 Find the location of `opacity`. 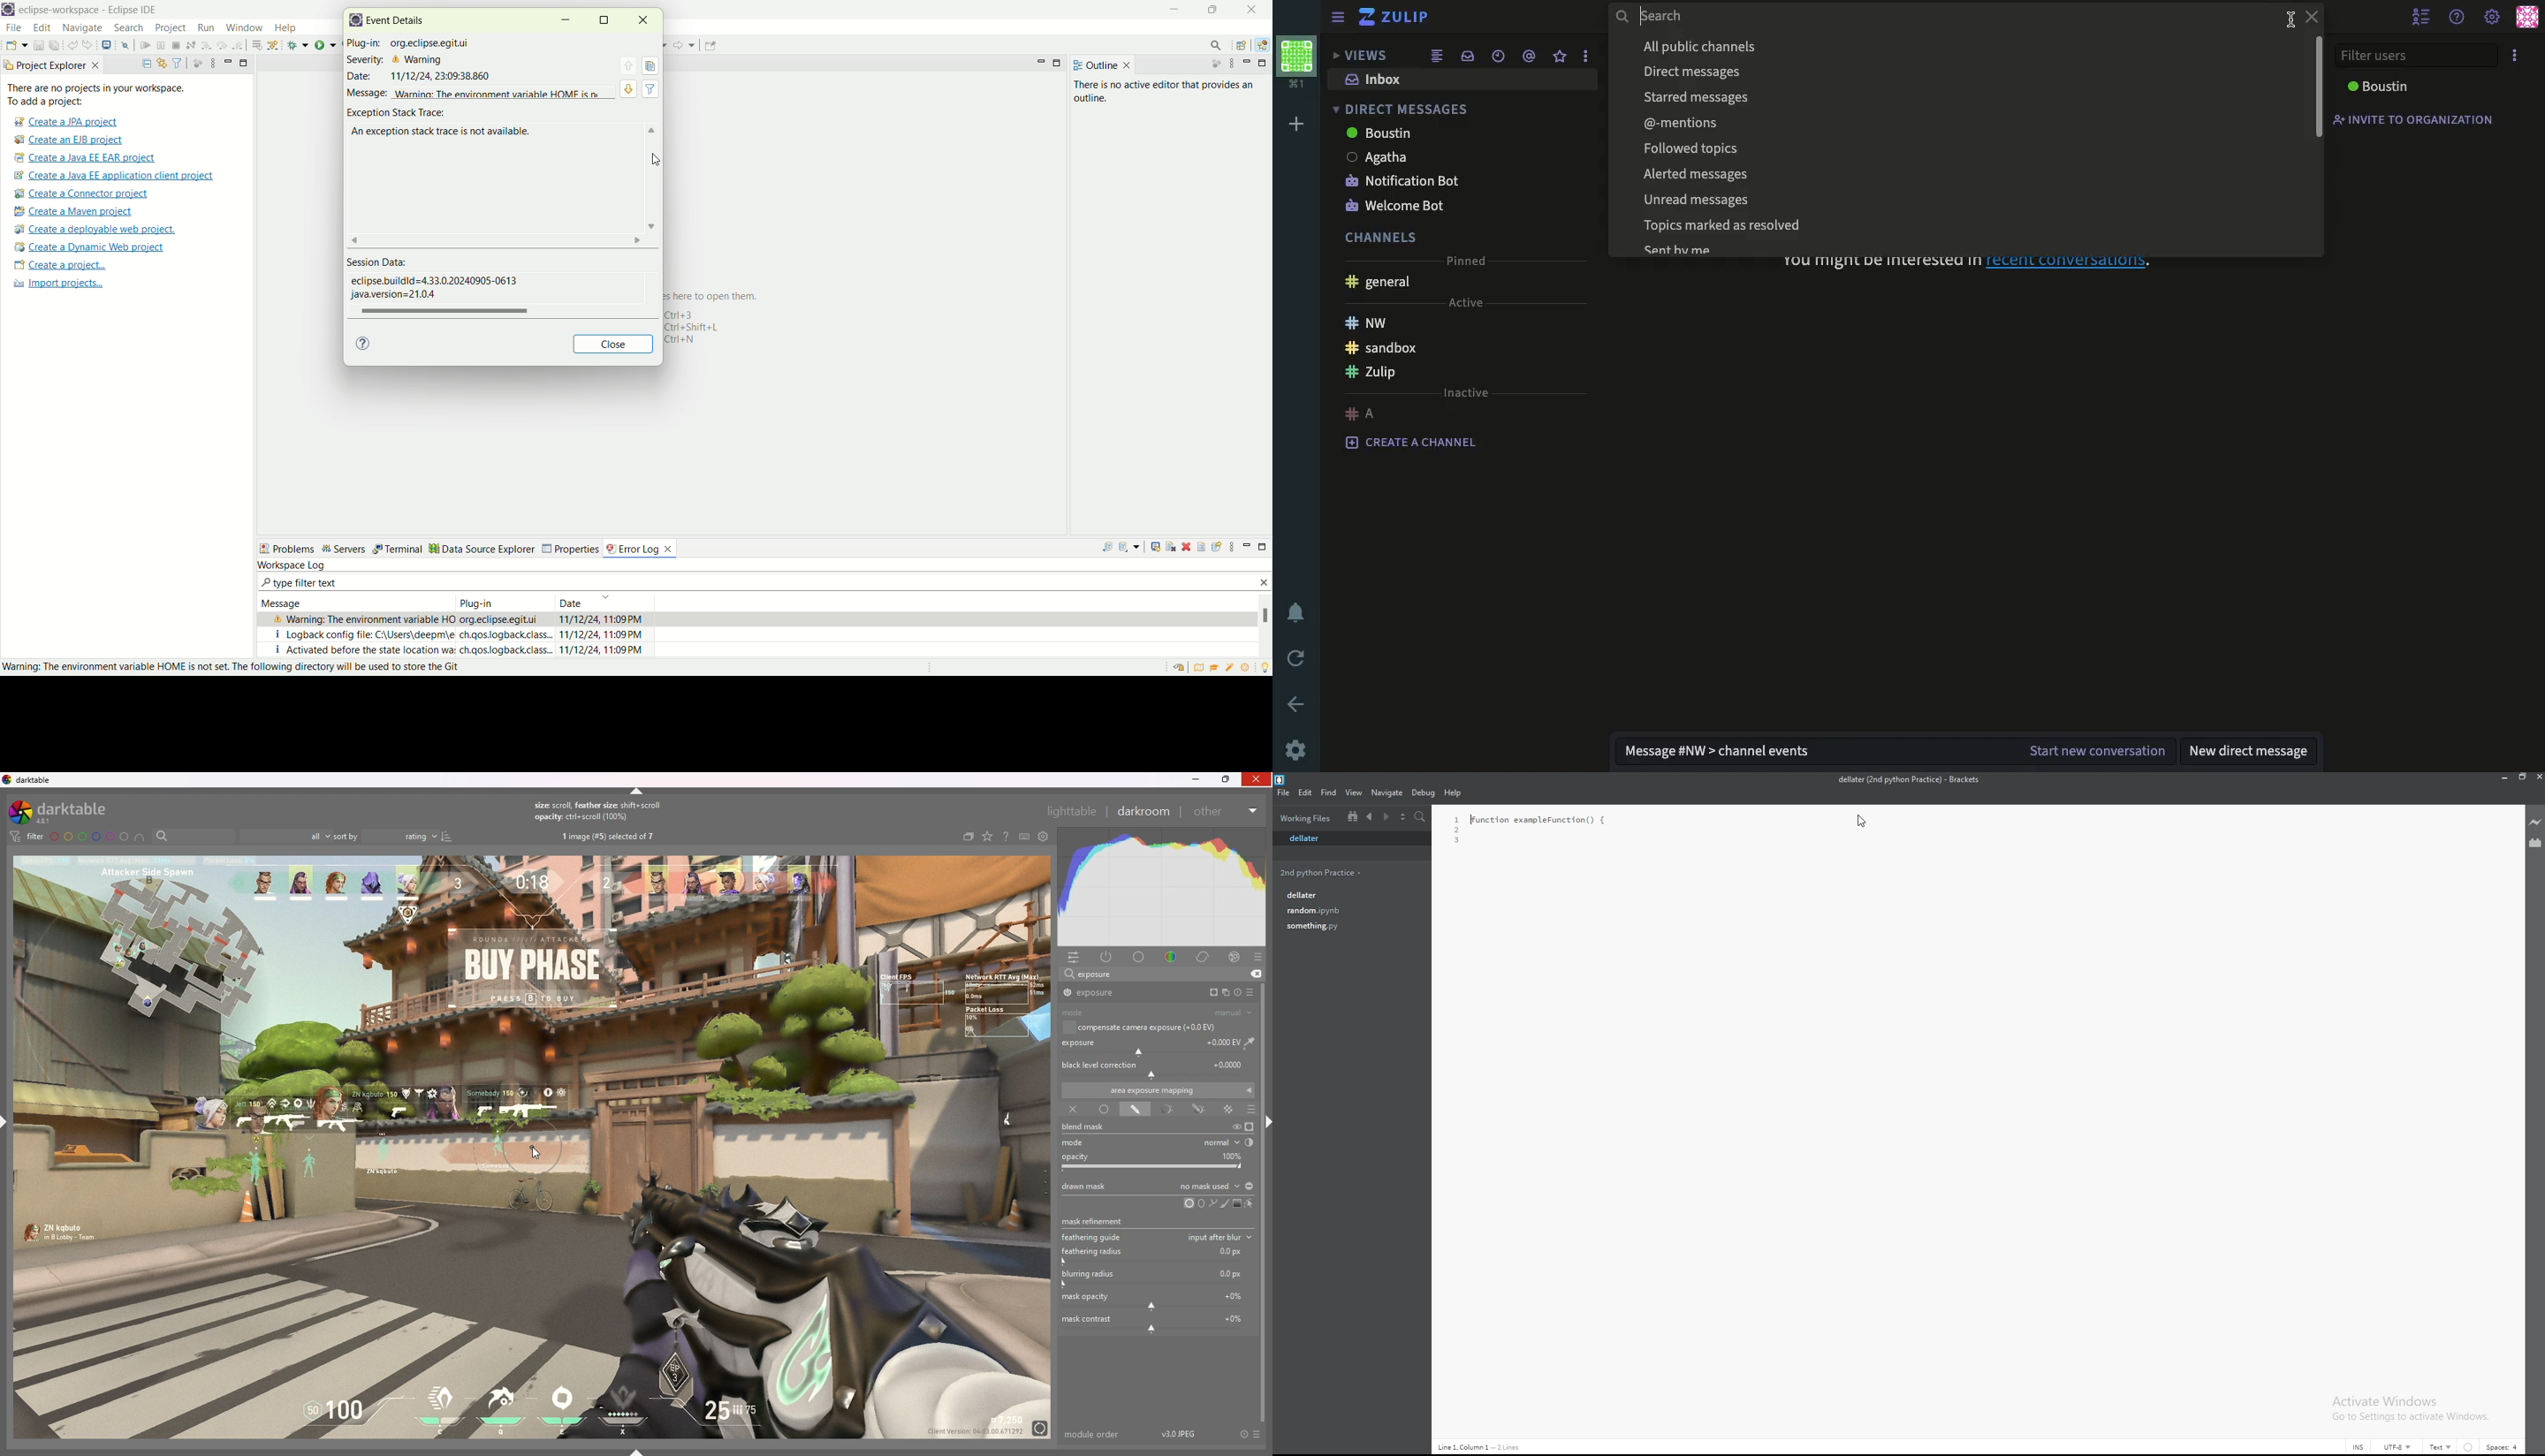

opacity is located at coordinates (1157, 1161).